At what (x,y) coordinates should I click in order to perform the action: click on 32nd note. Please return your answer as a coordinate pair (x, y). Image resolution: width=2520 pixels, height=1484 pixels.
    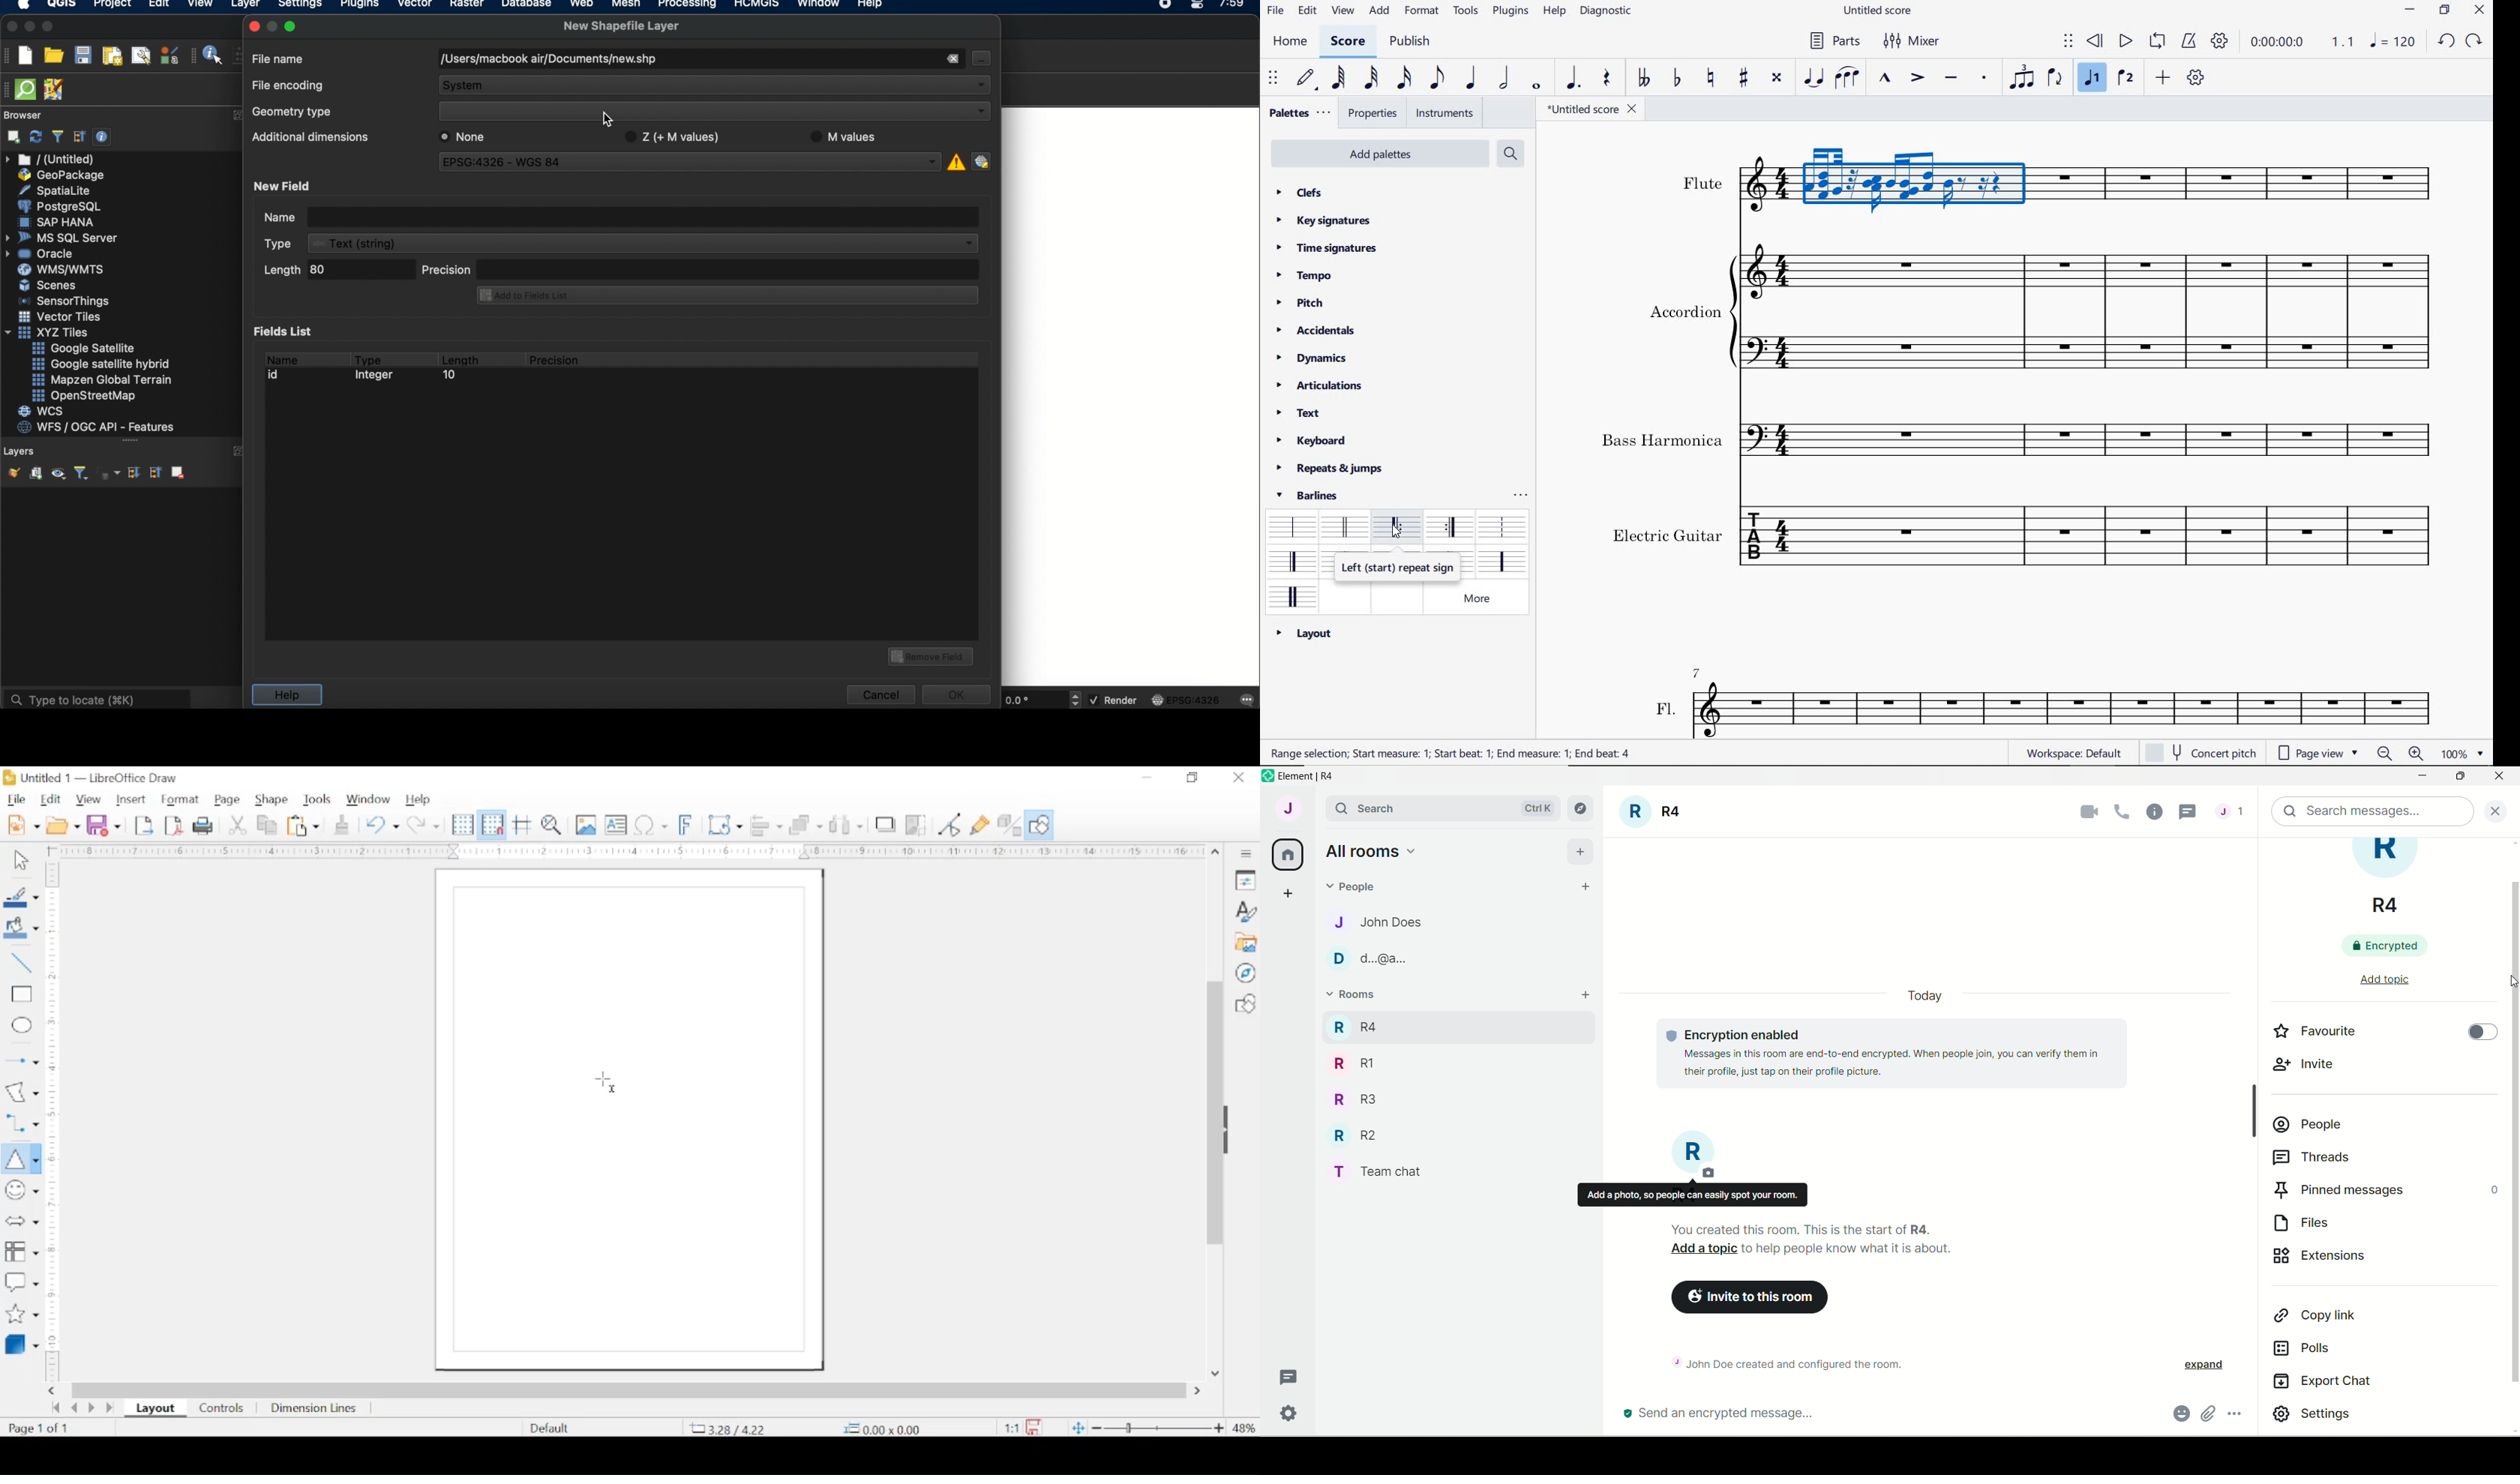
    Looking at the image, I should click on (1372, 79).